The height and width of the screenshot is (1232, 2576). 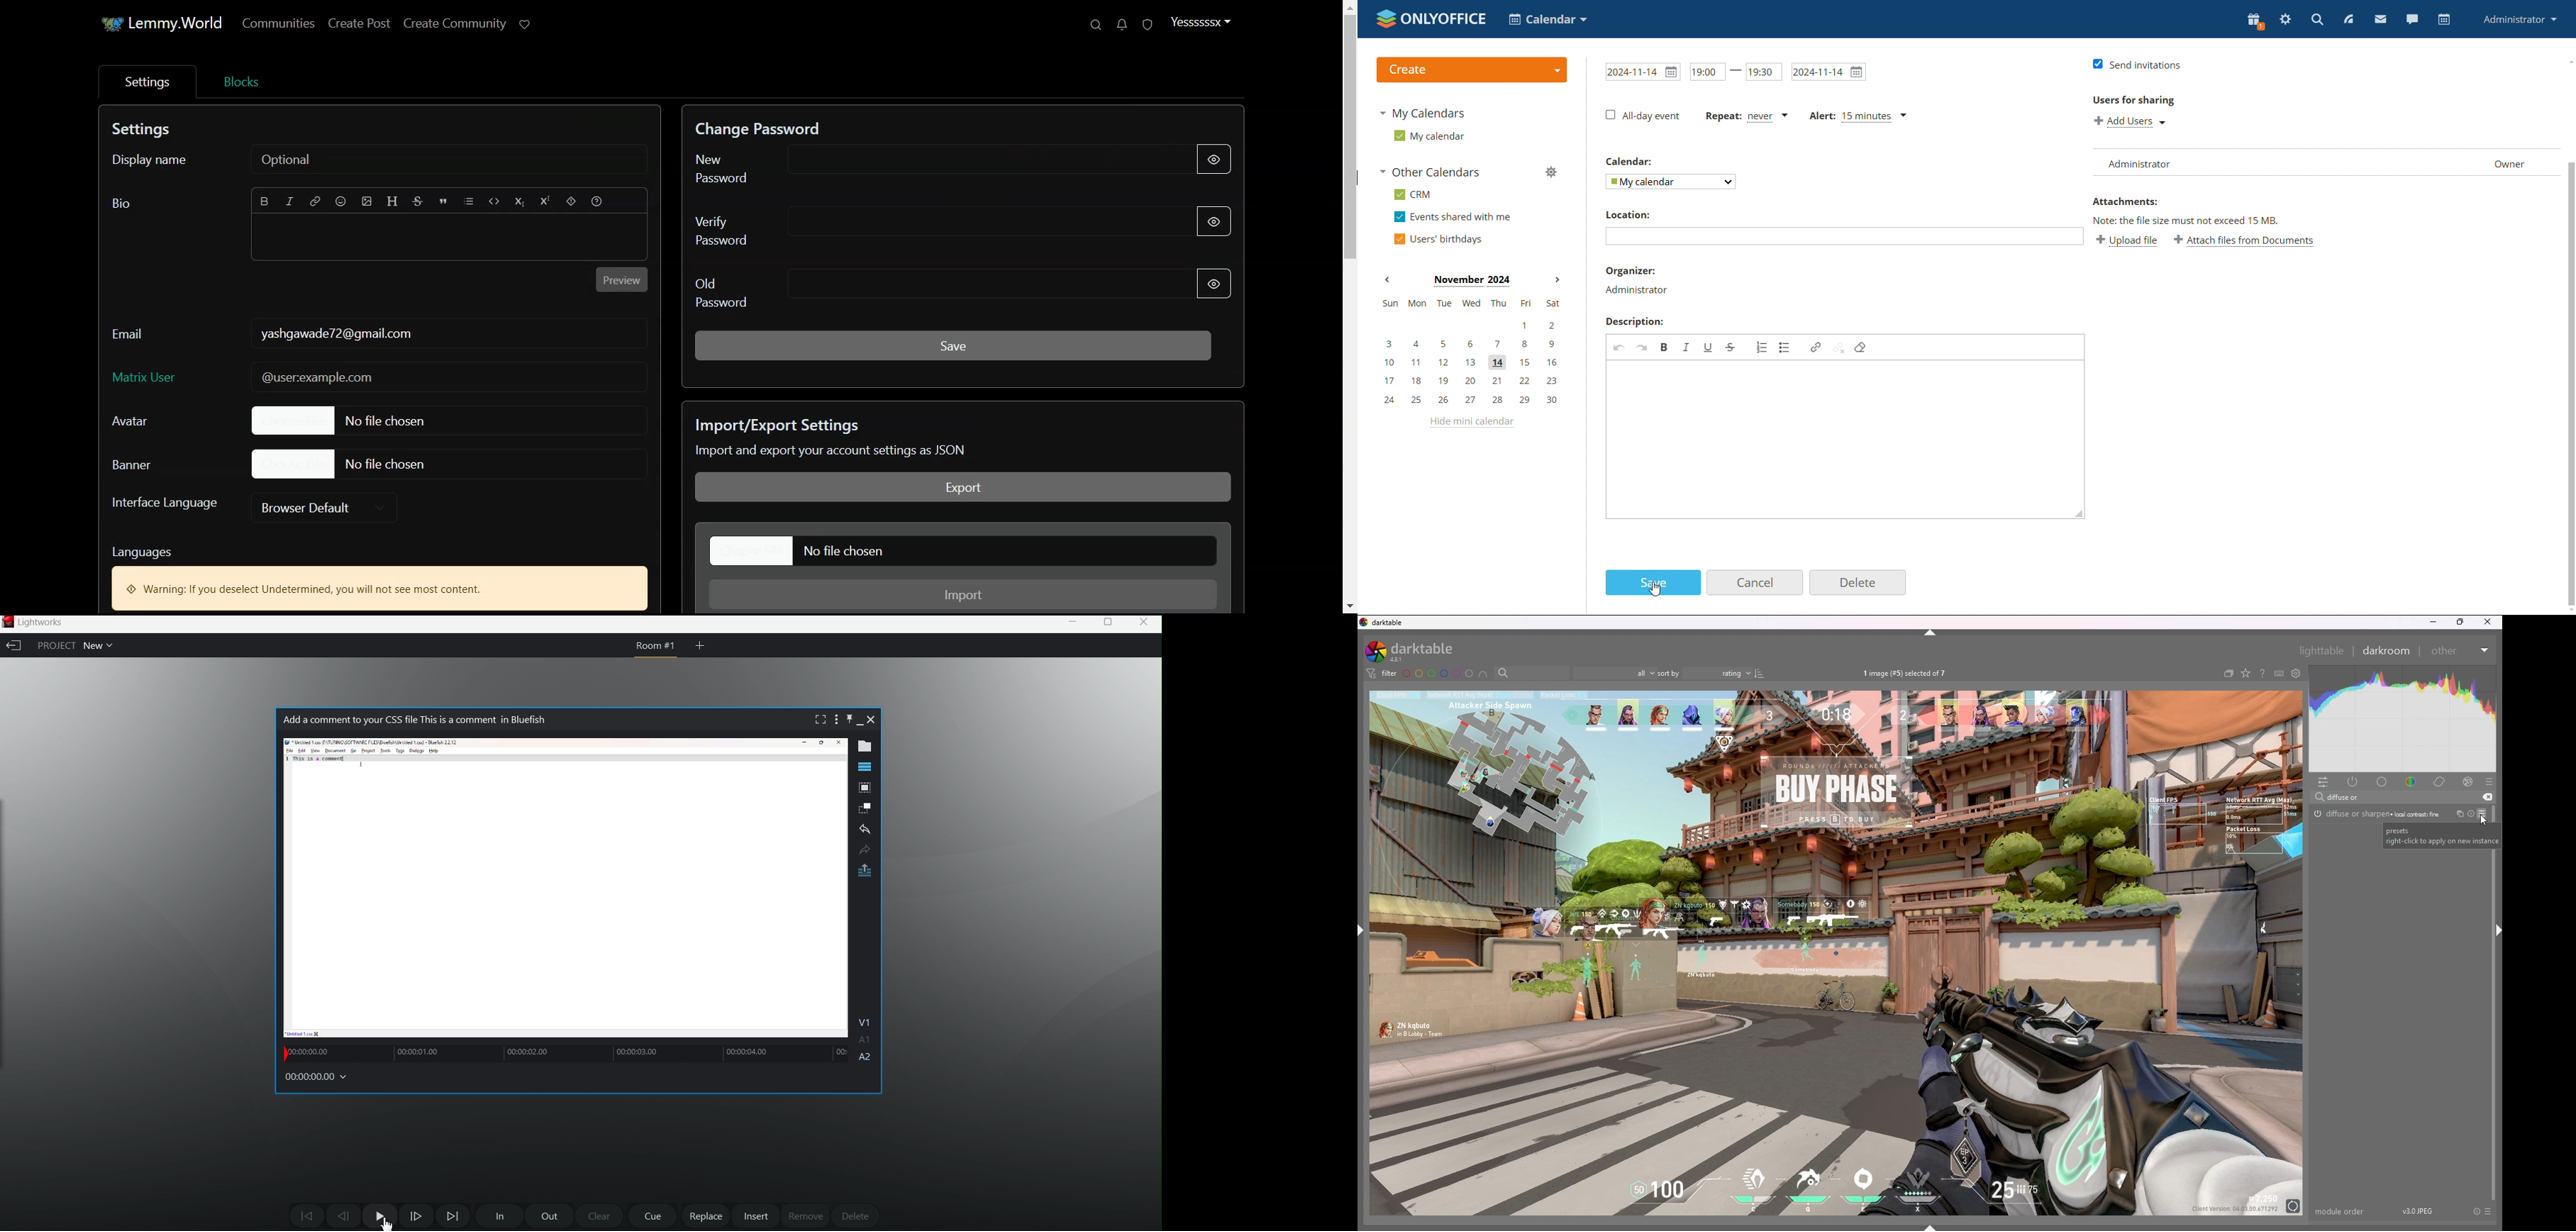 What do you see at coordinates (806, 1216) in the screenshot?
I see `remove` at bounding box center [806, 1216].